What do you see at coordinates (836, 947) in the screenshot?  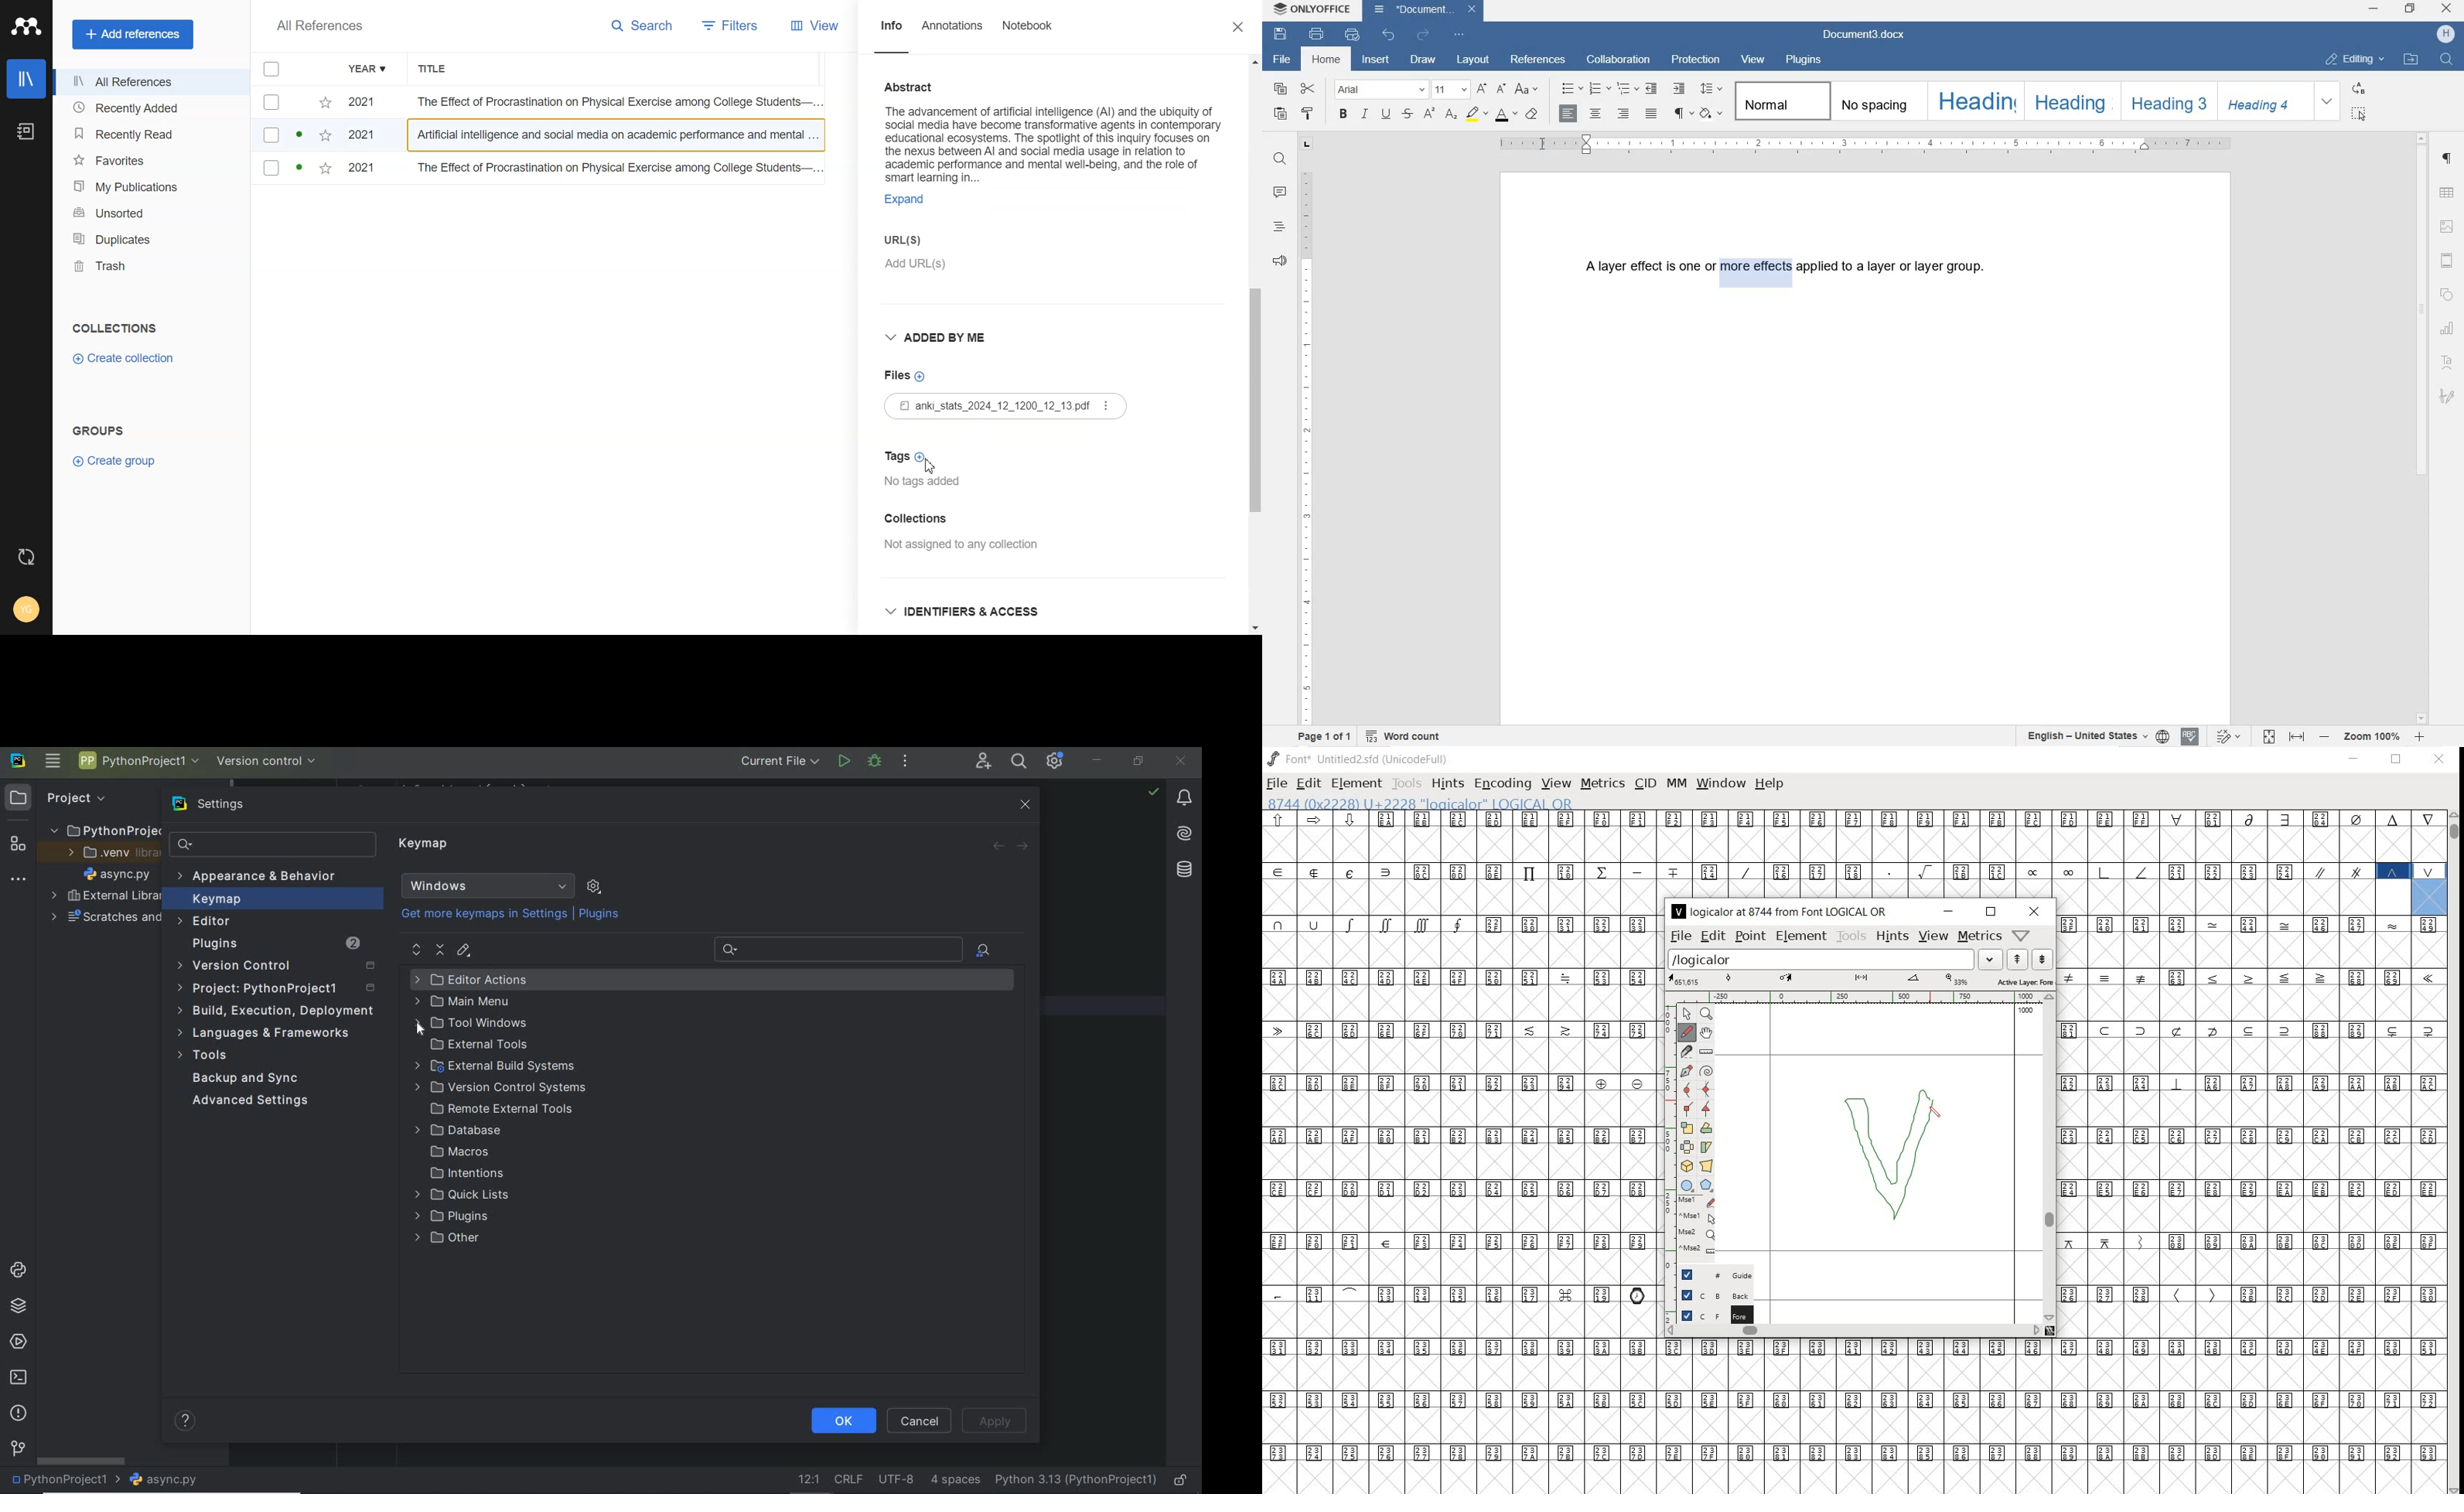 I see `Recent Search` at bounding box center [836, 947].